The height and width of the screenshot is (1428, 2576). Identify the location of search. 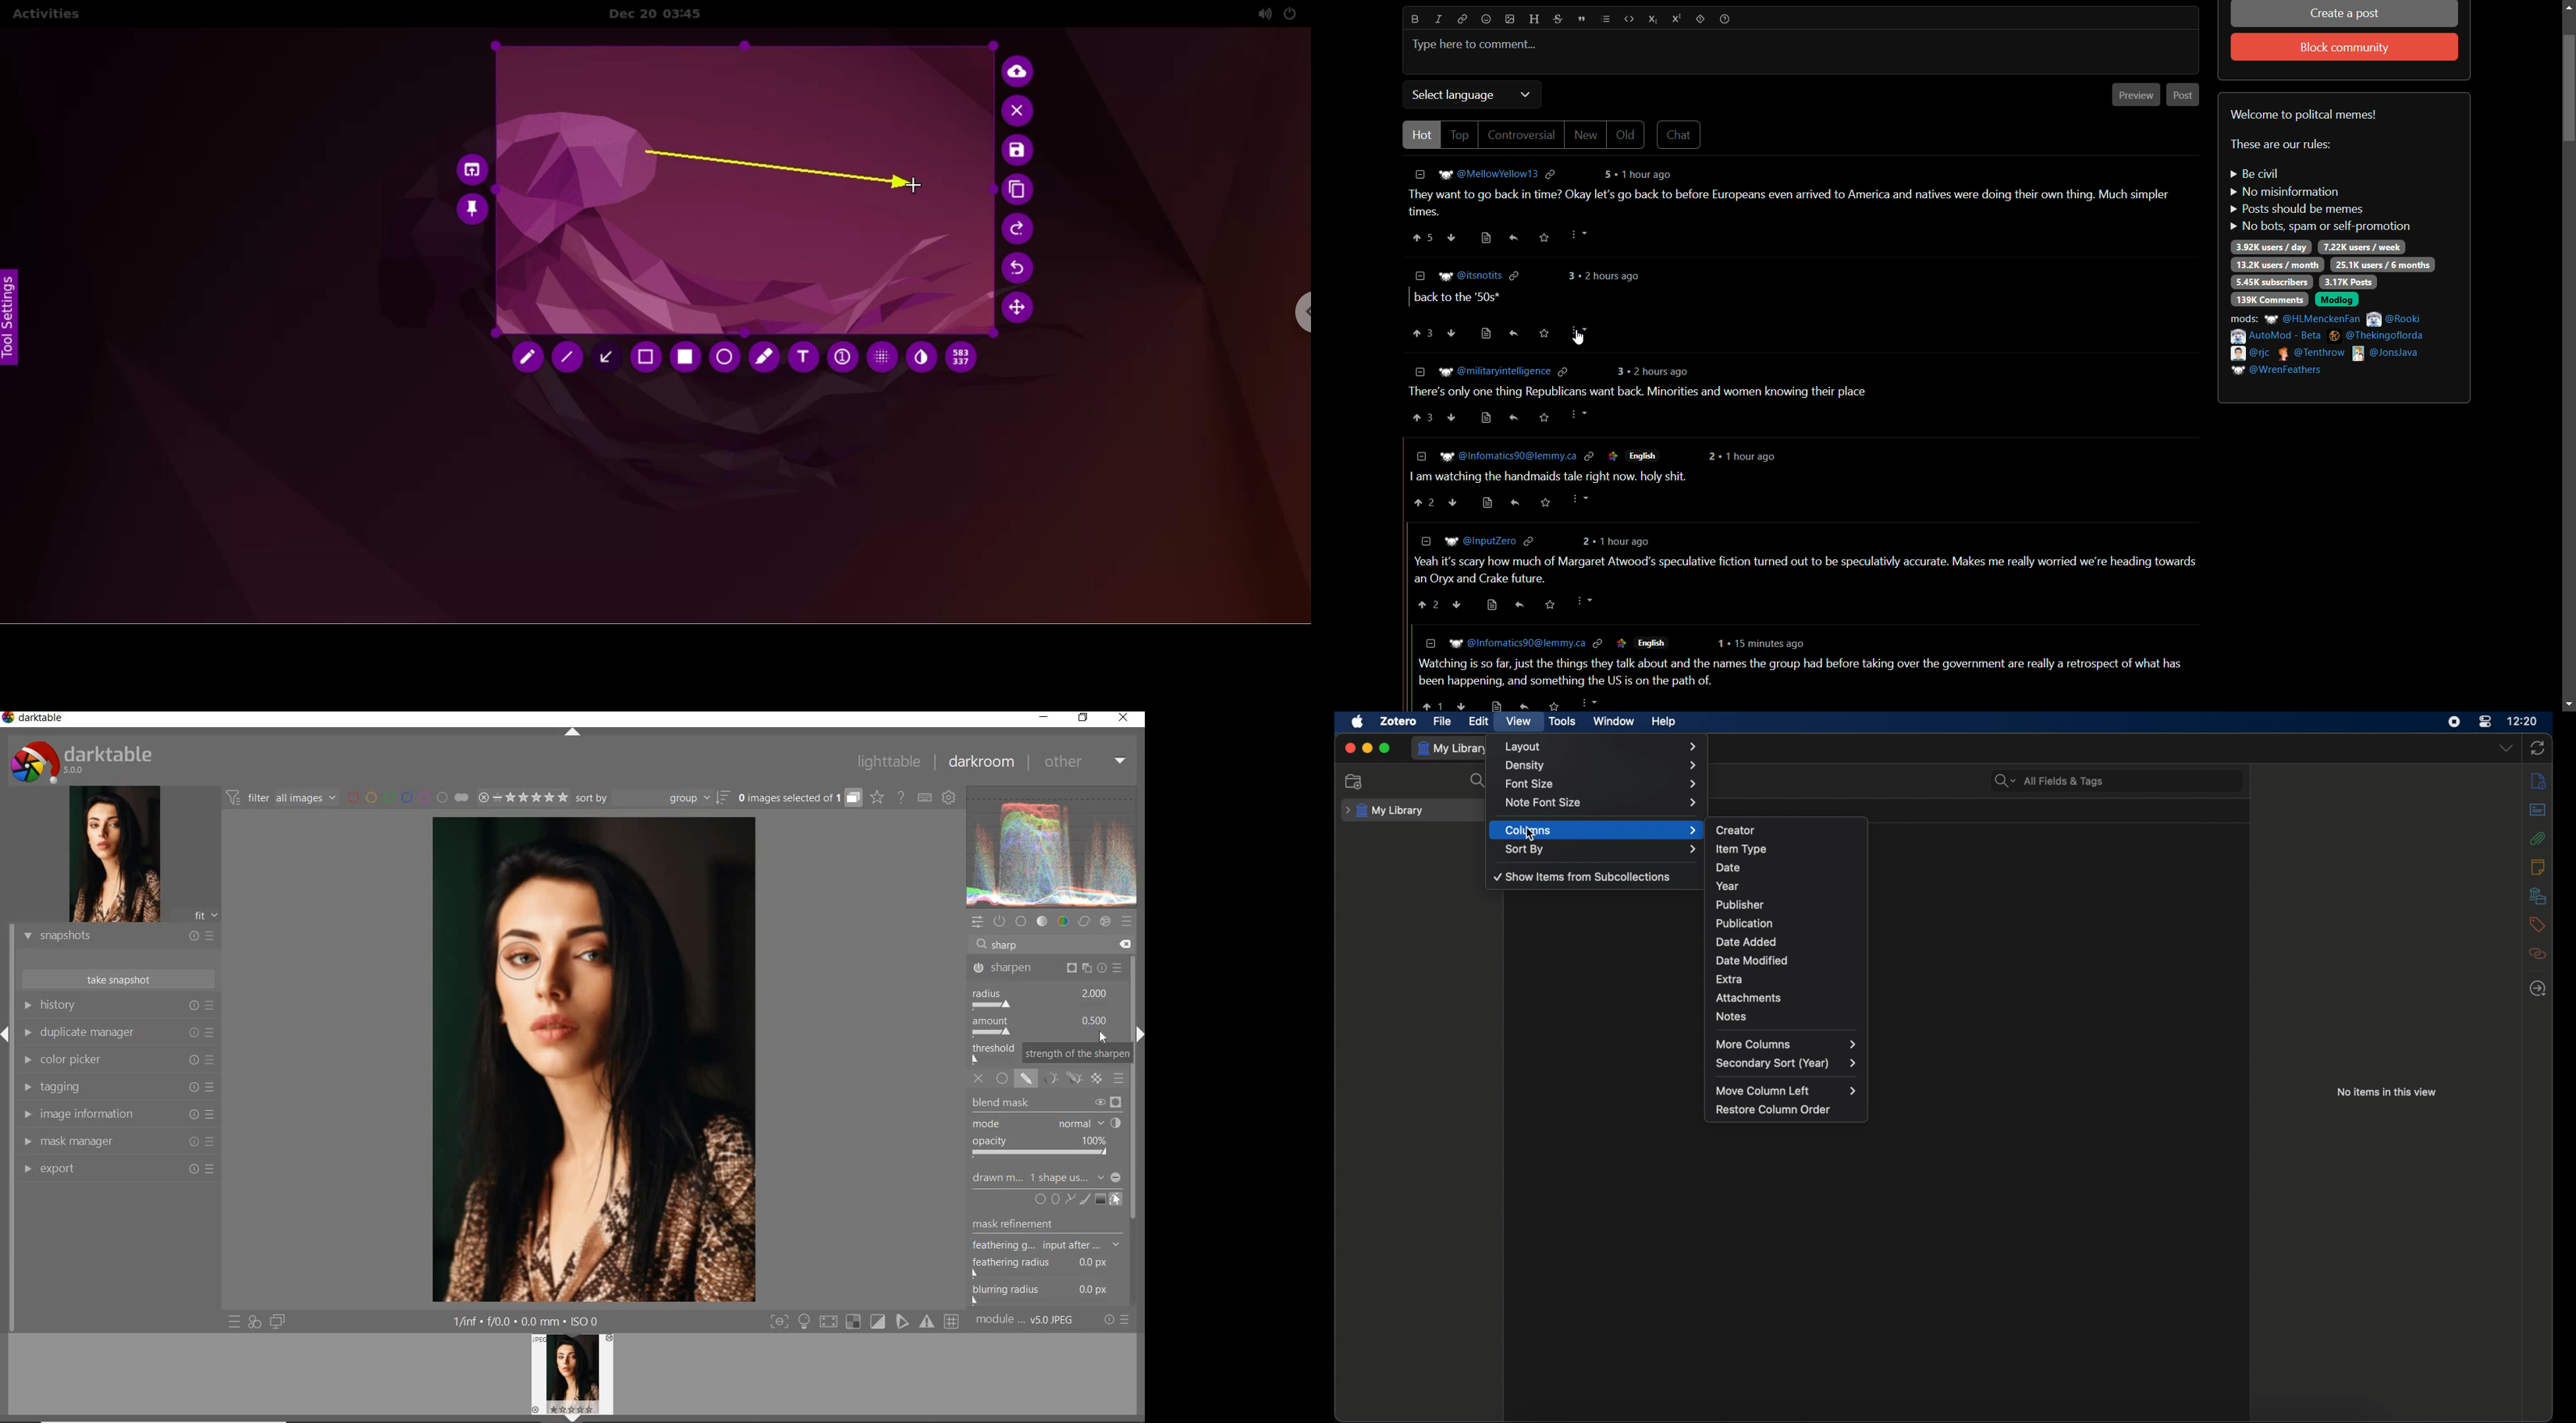
(1478, 781).